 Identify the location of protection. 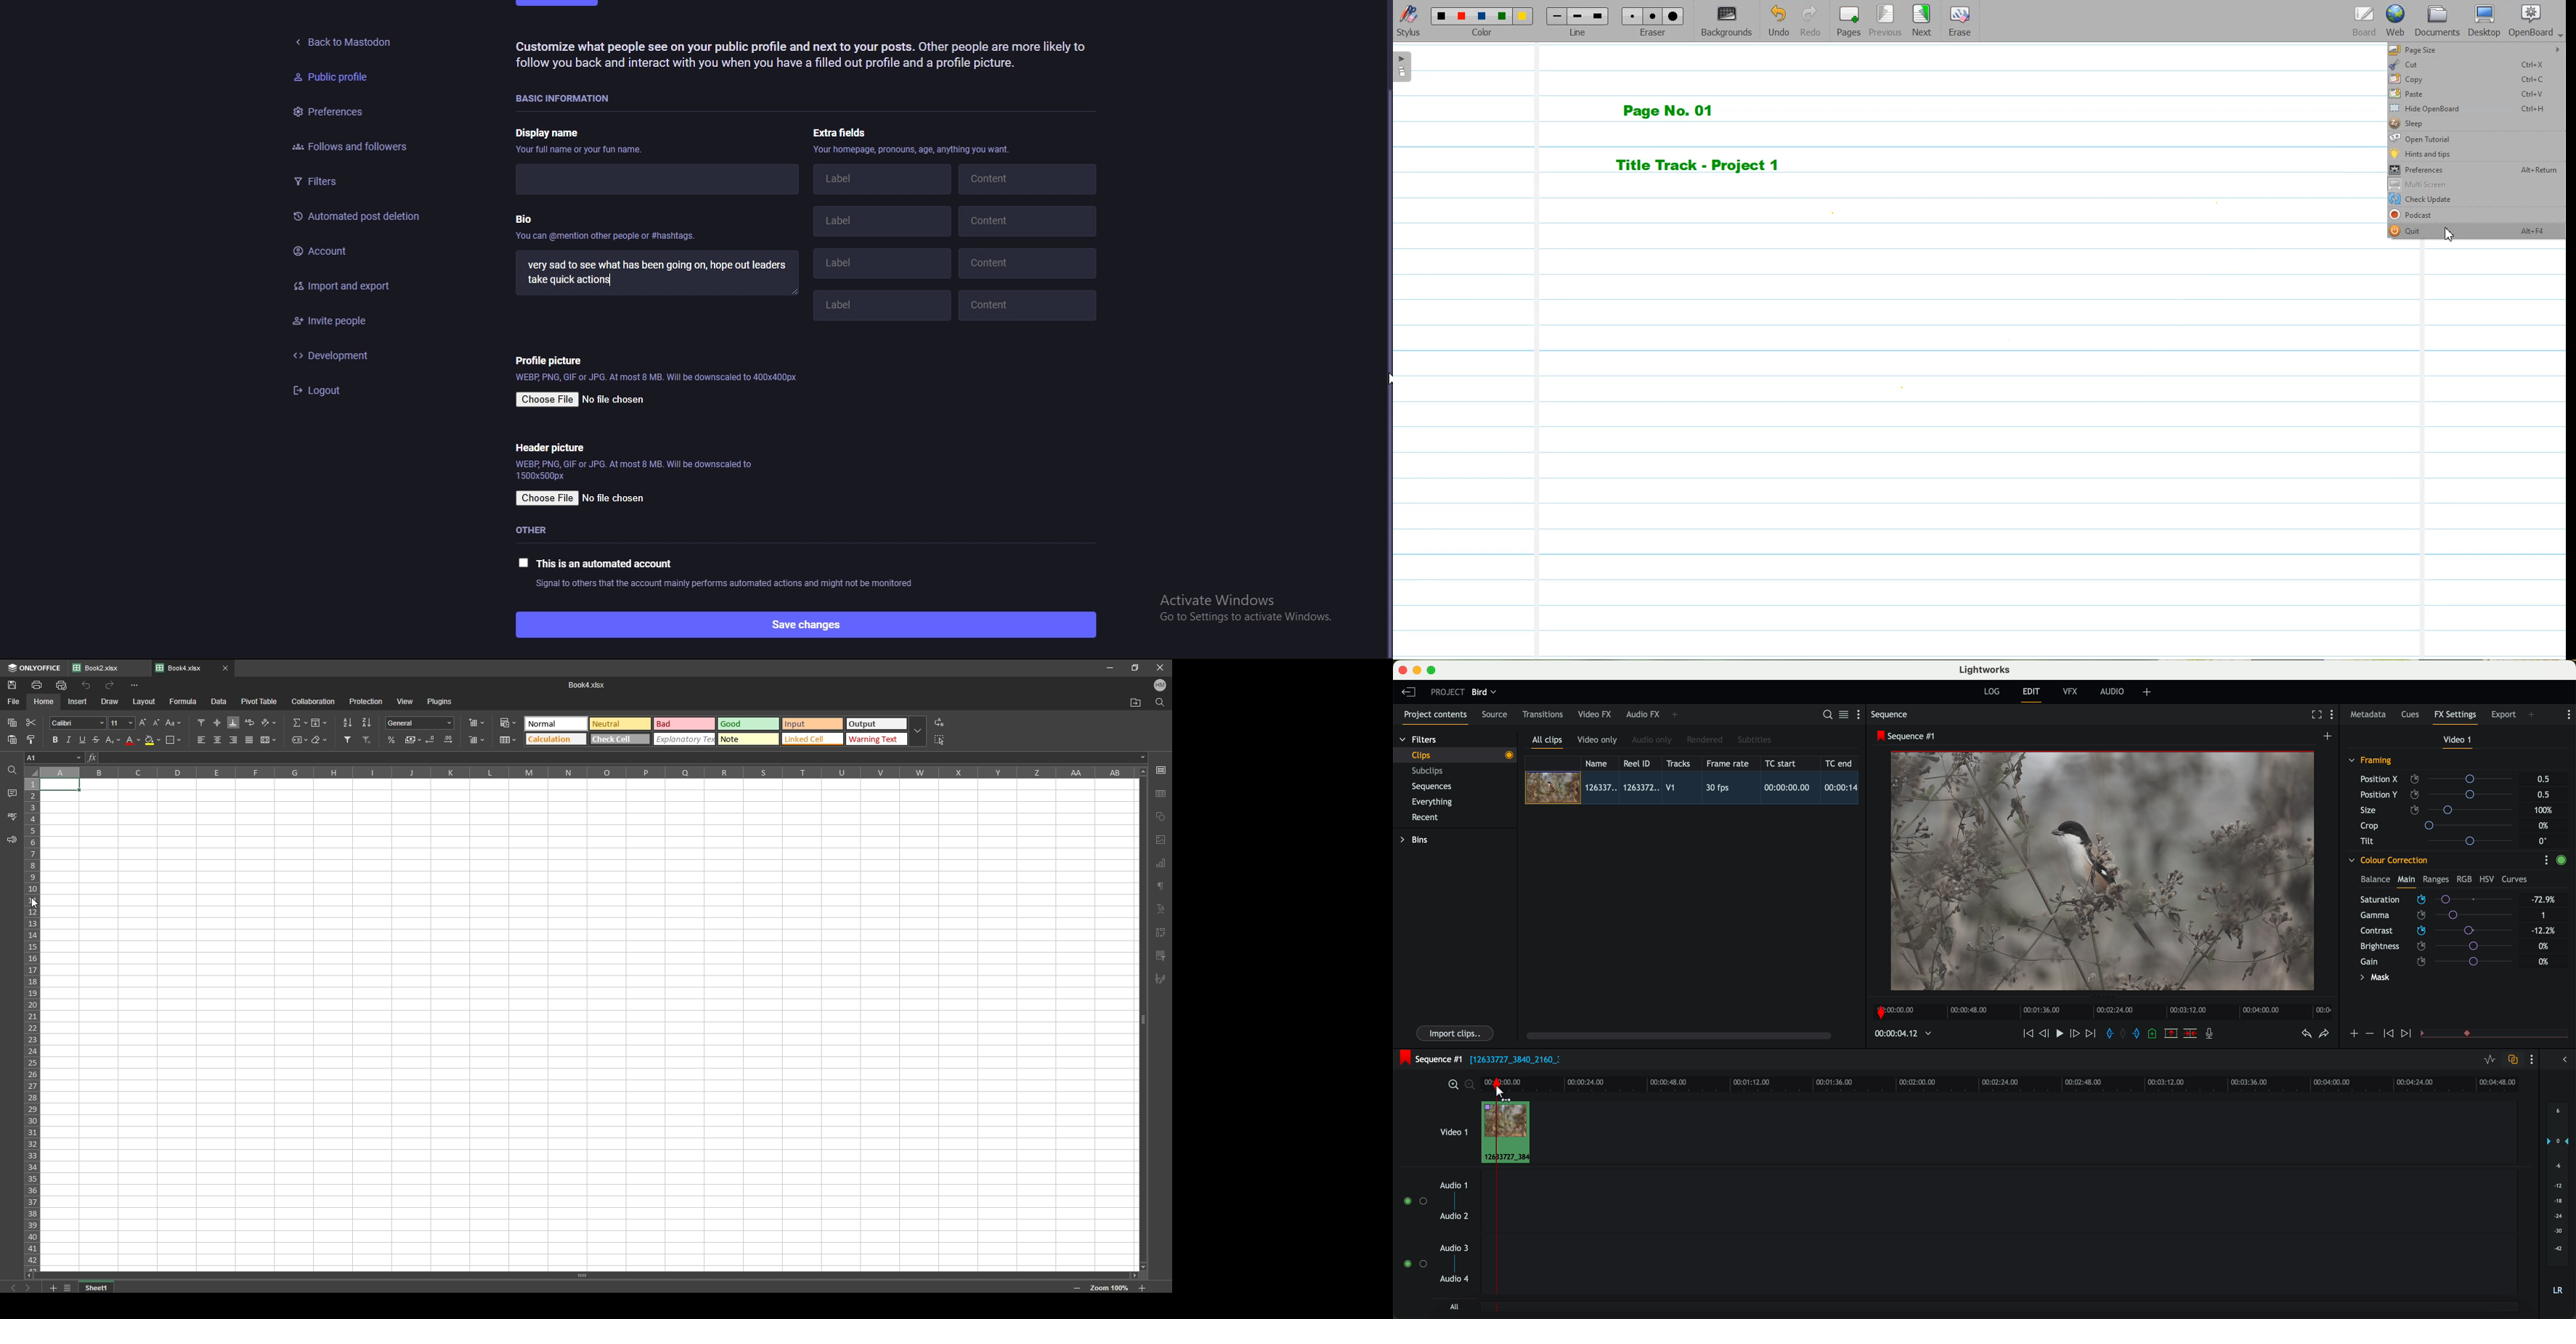
(366, 701).